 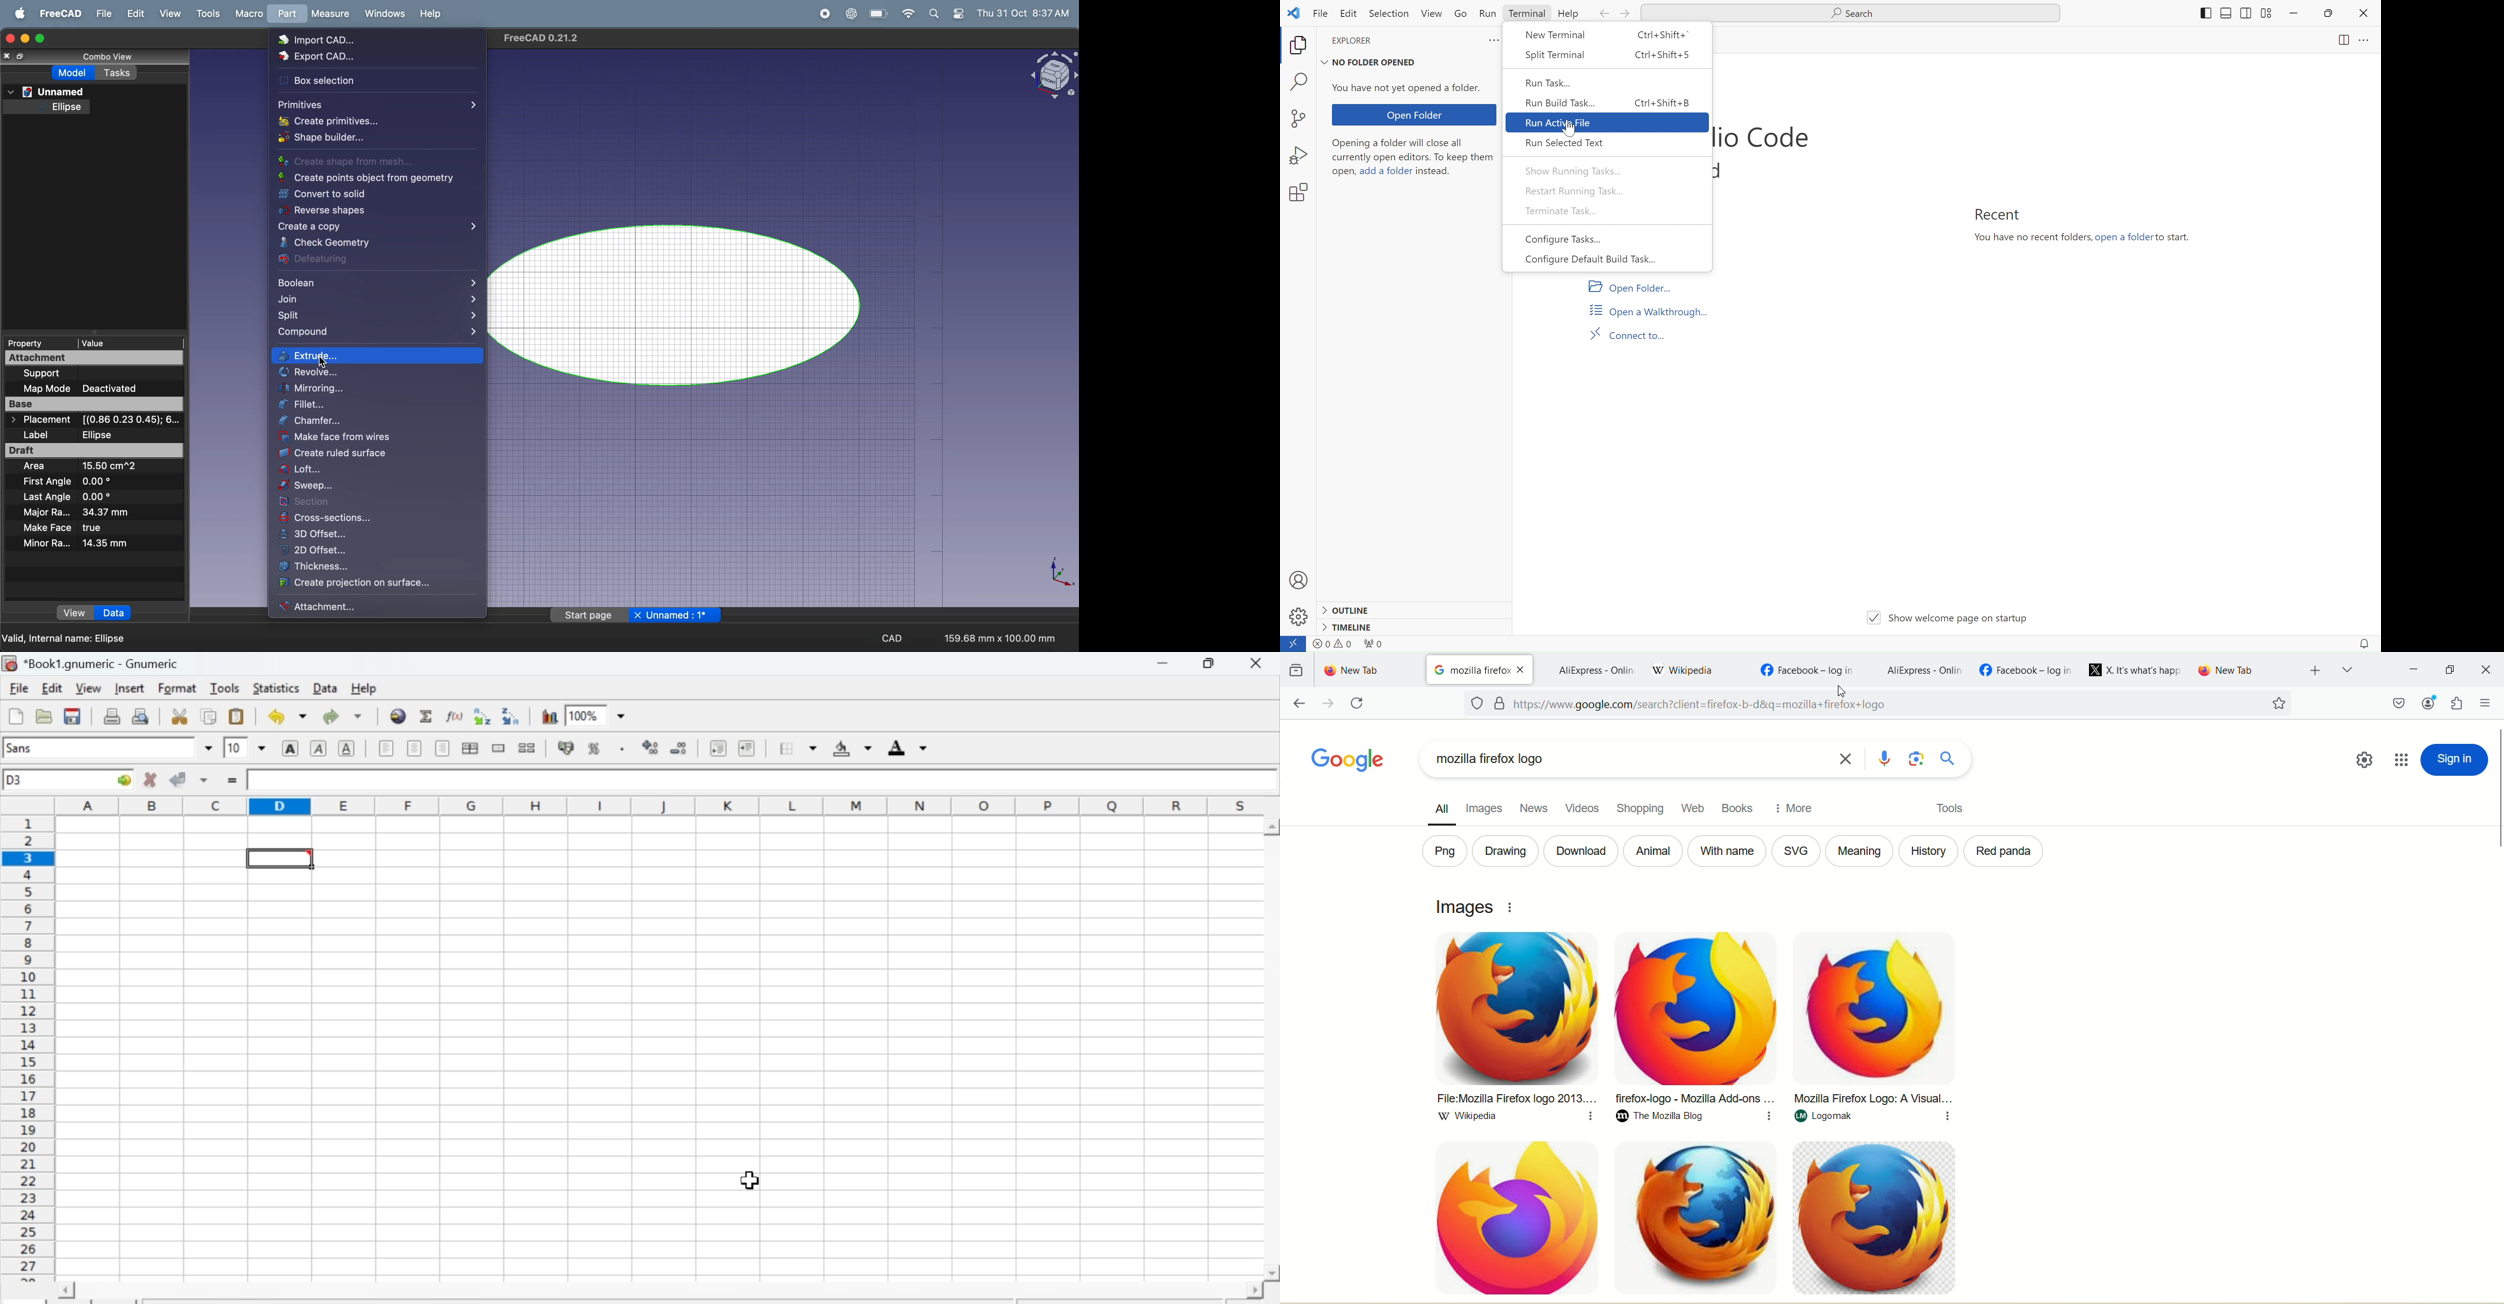 I want to click on help, so click(x=433, y=13).